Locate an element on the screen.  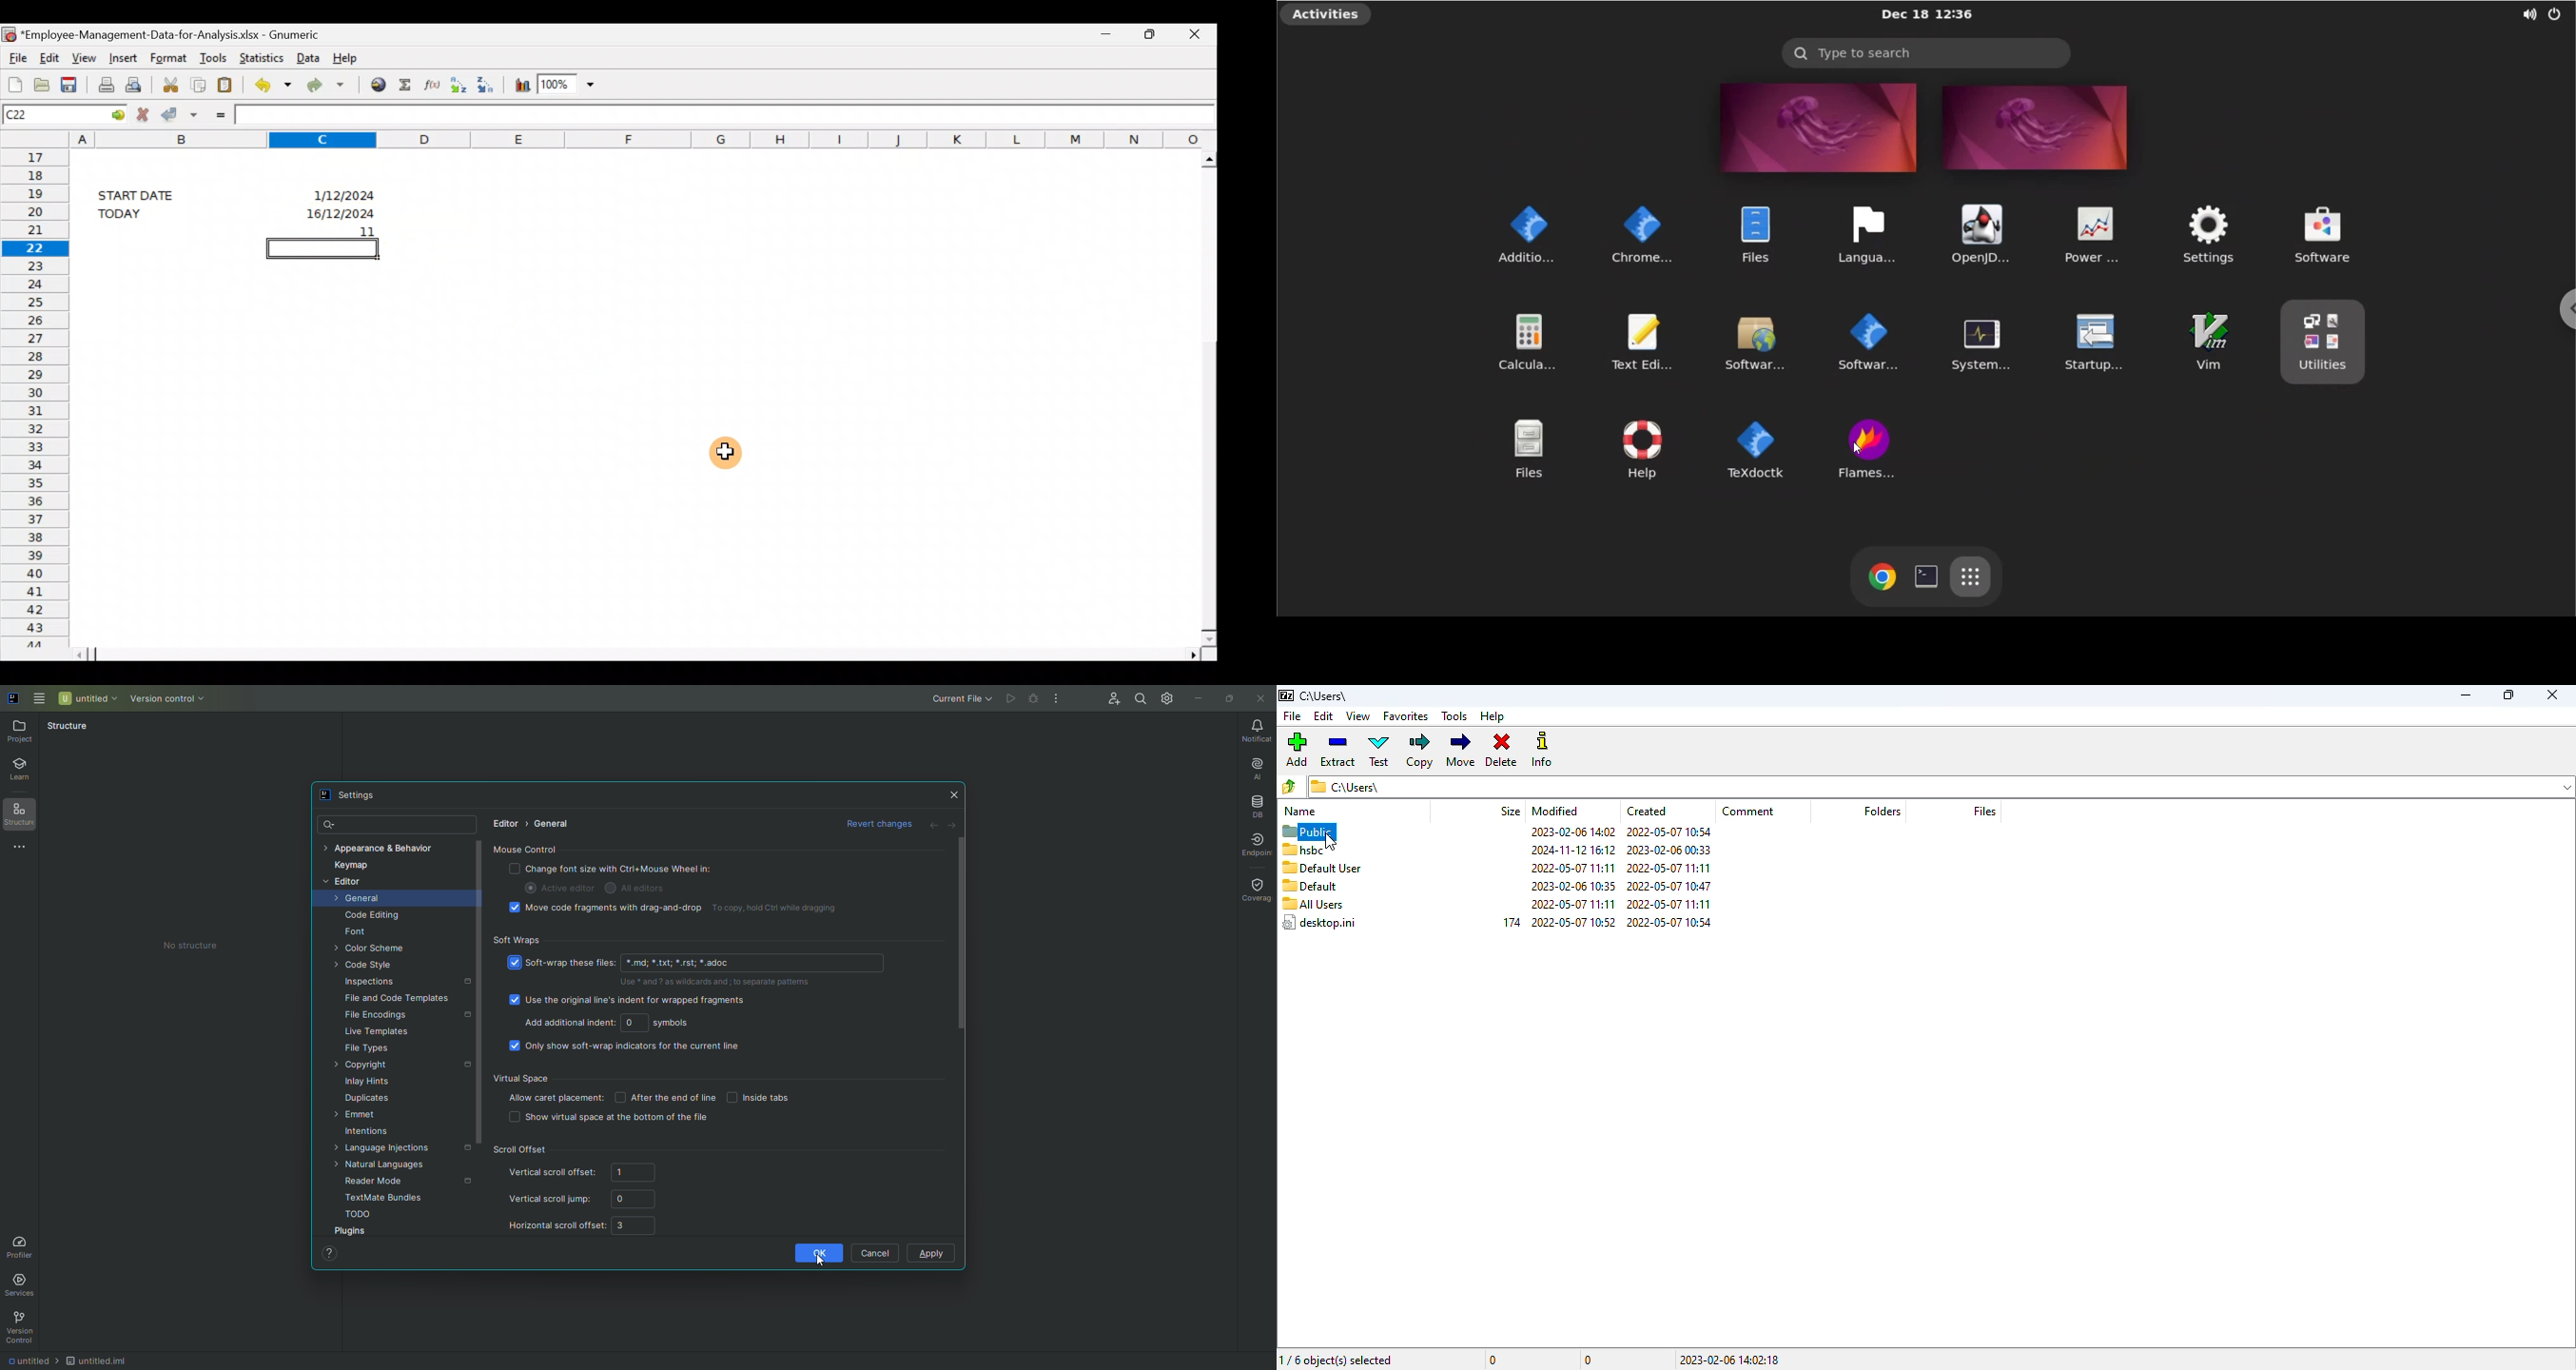
TextMate bundles is located at coordinates (386, 1198).